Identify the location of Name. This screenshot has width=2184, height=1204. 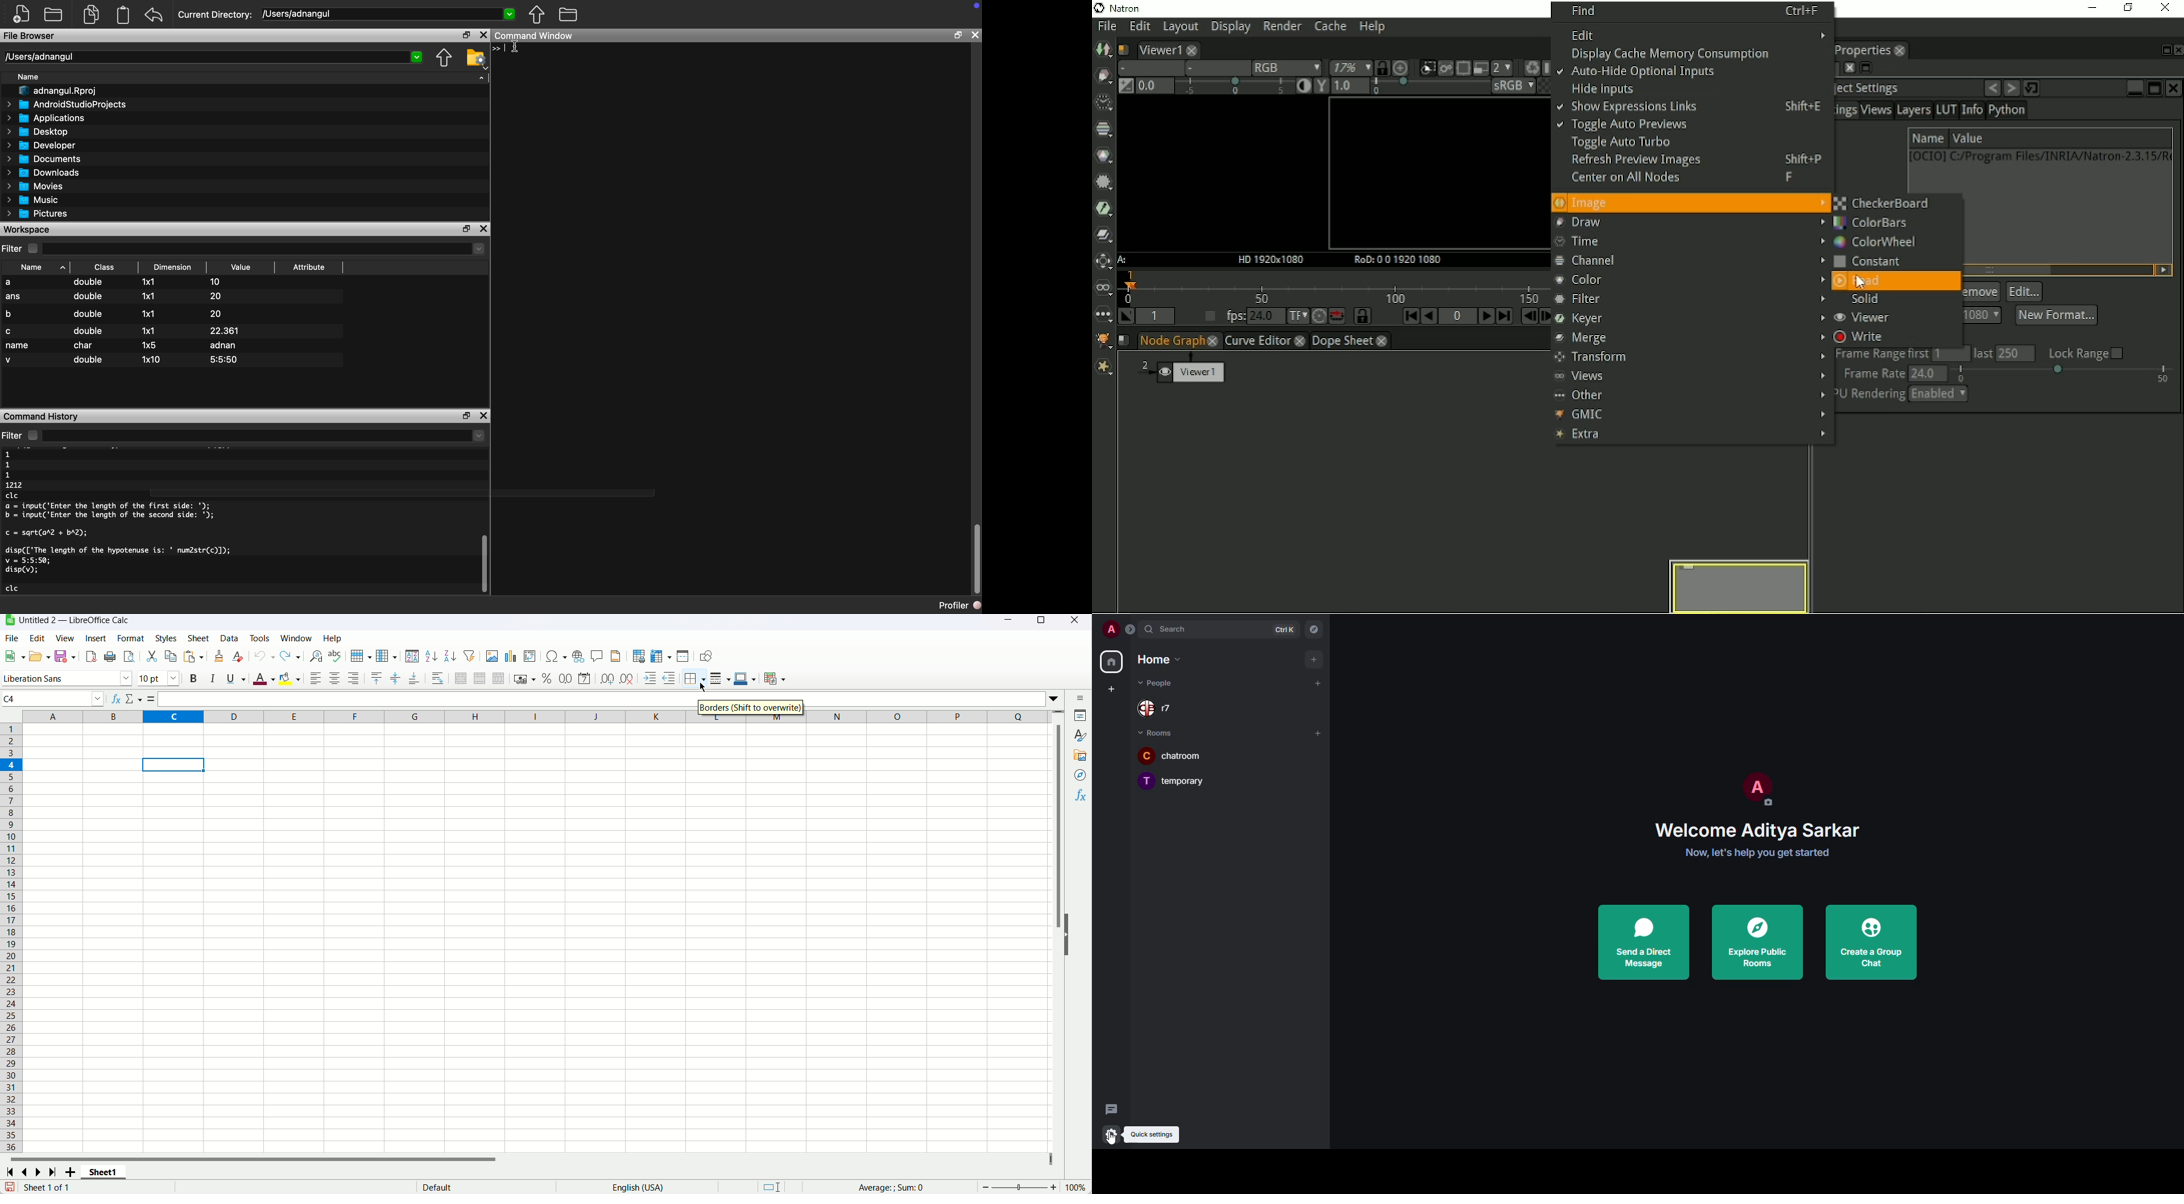
(27, 76).